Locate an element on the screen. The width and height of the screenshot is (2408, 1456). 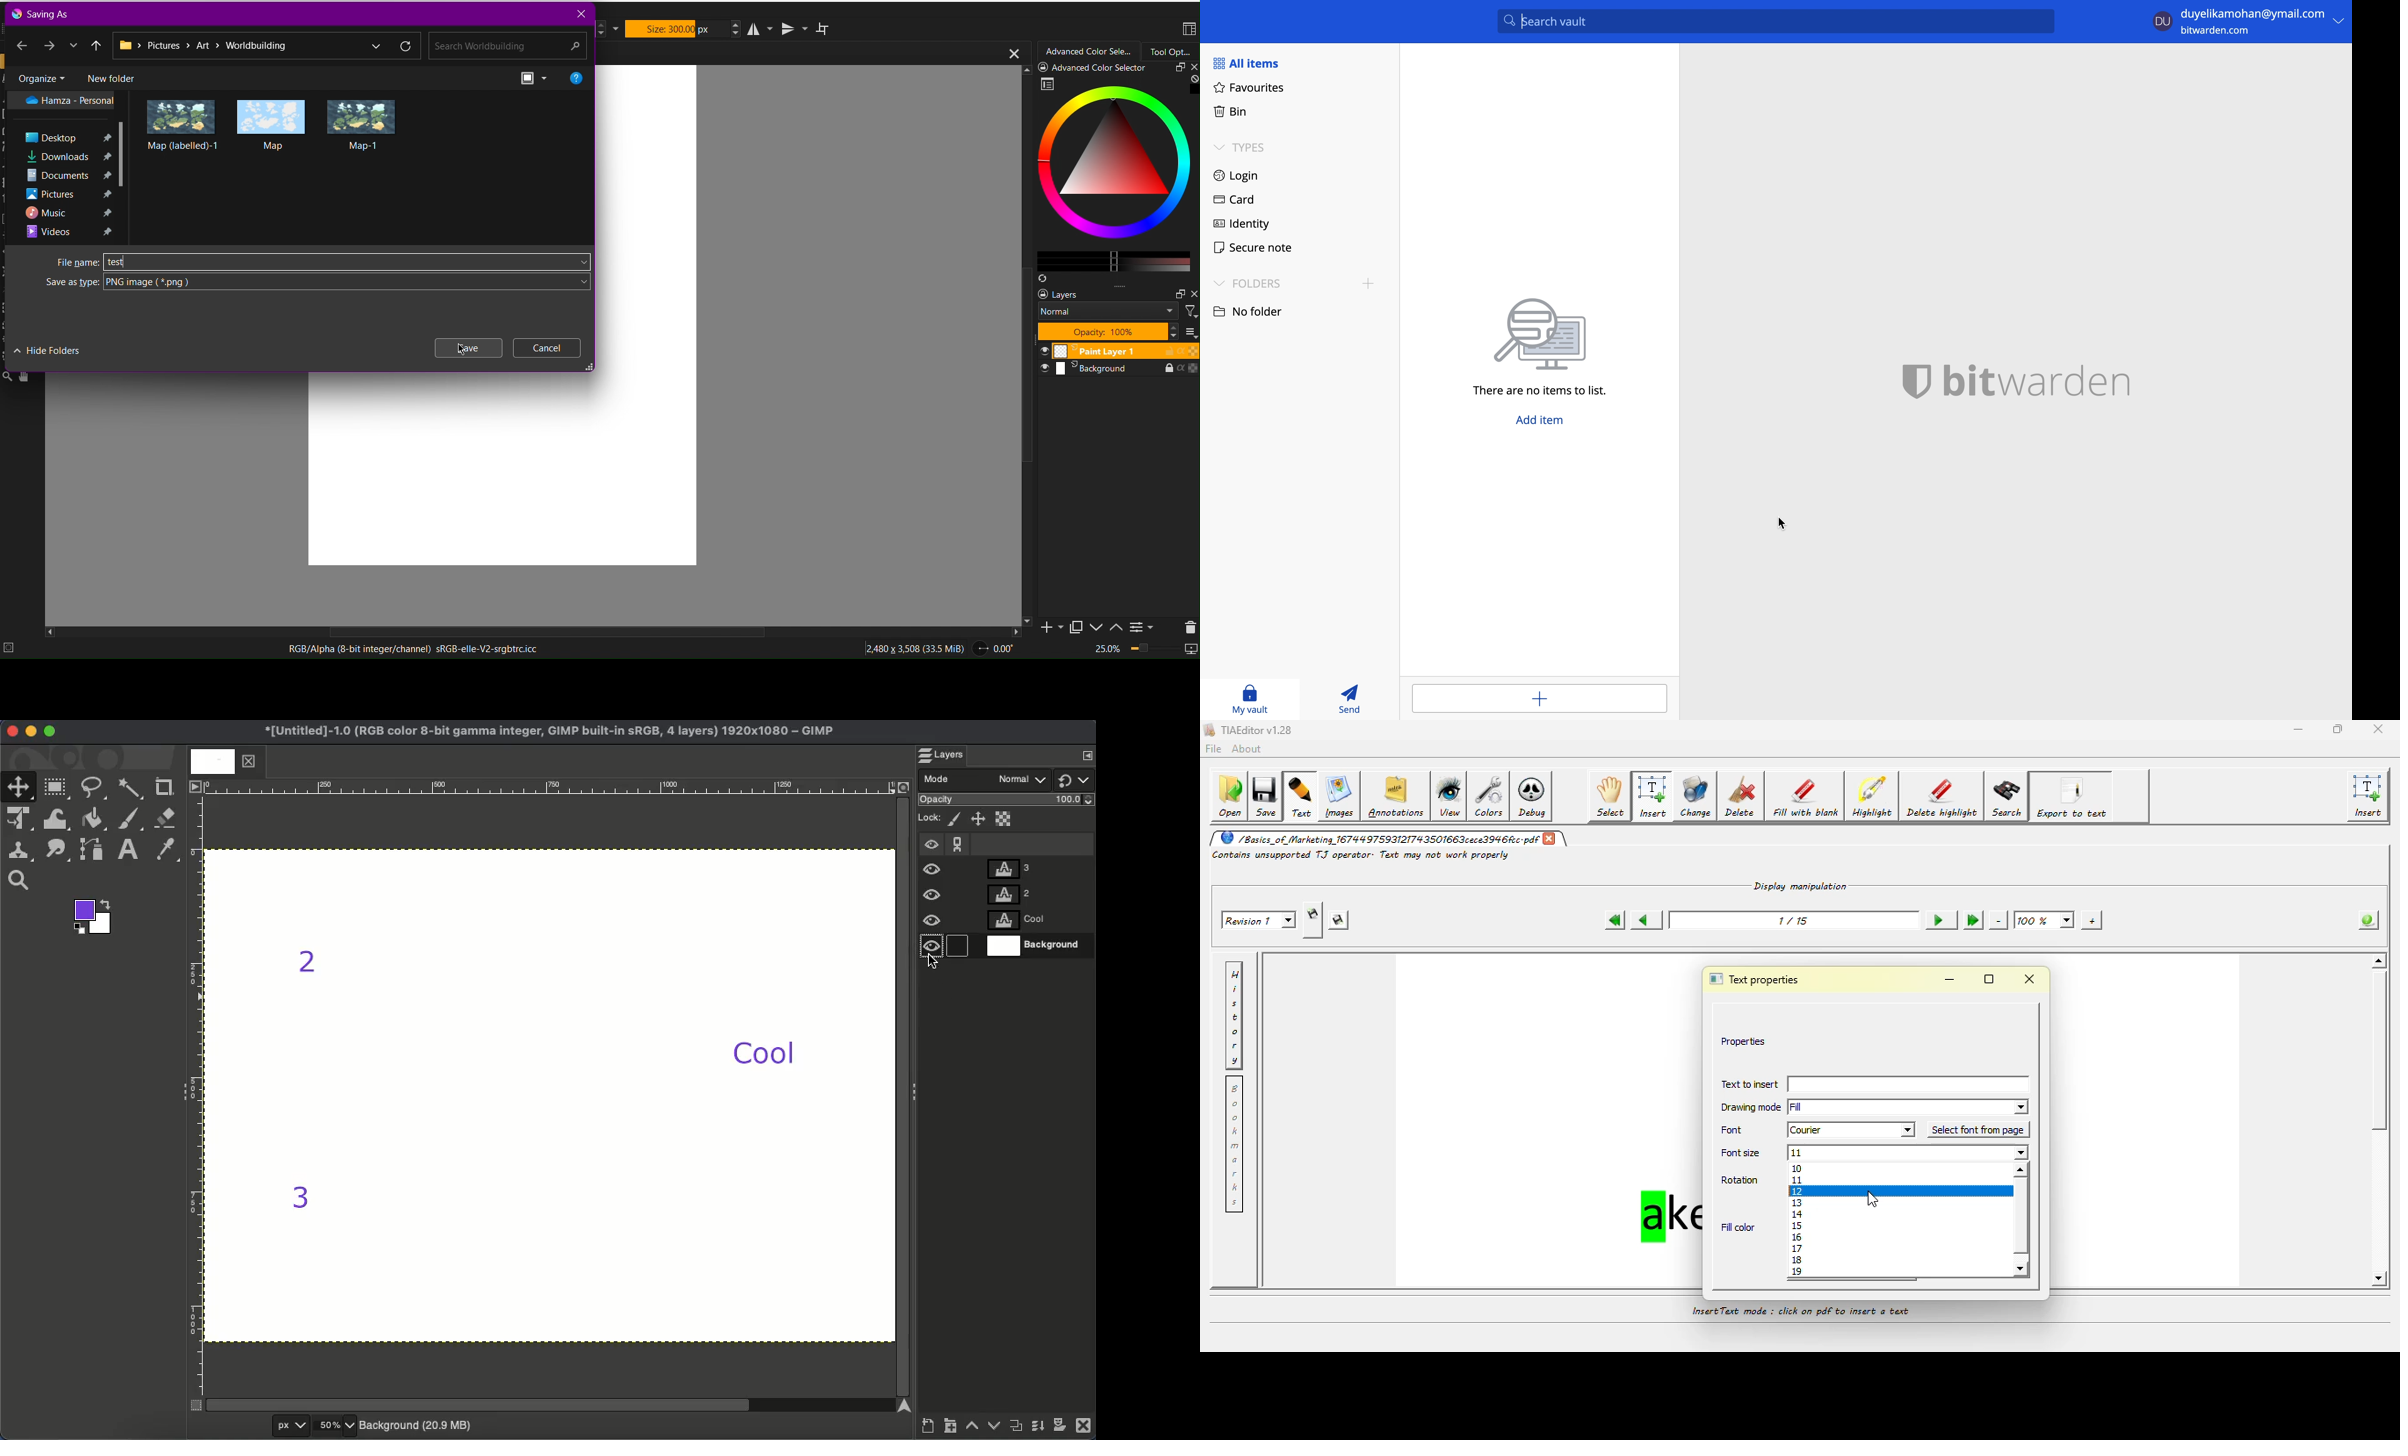
Horizontal Mirror is located at coordinates (761, 28).